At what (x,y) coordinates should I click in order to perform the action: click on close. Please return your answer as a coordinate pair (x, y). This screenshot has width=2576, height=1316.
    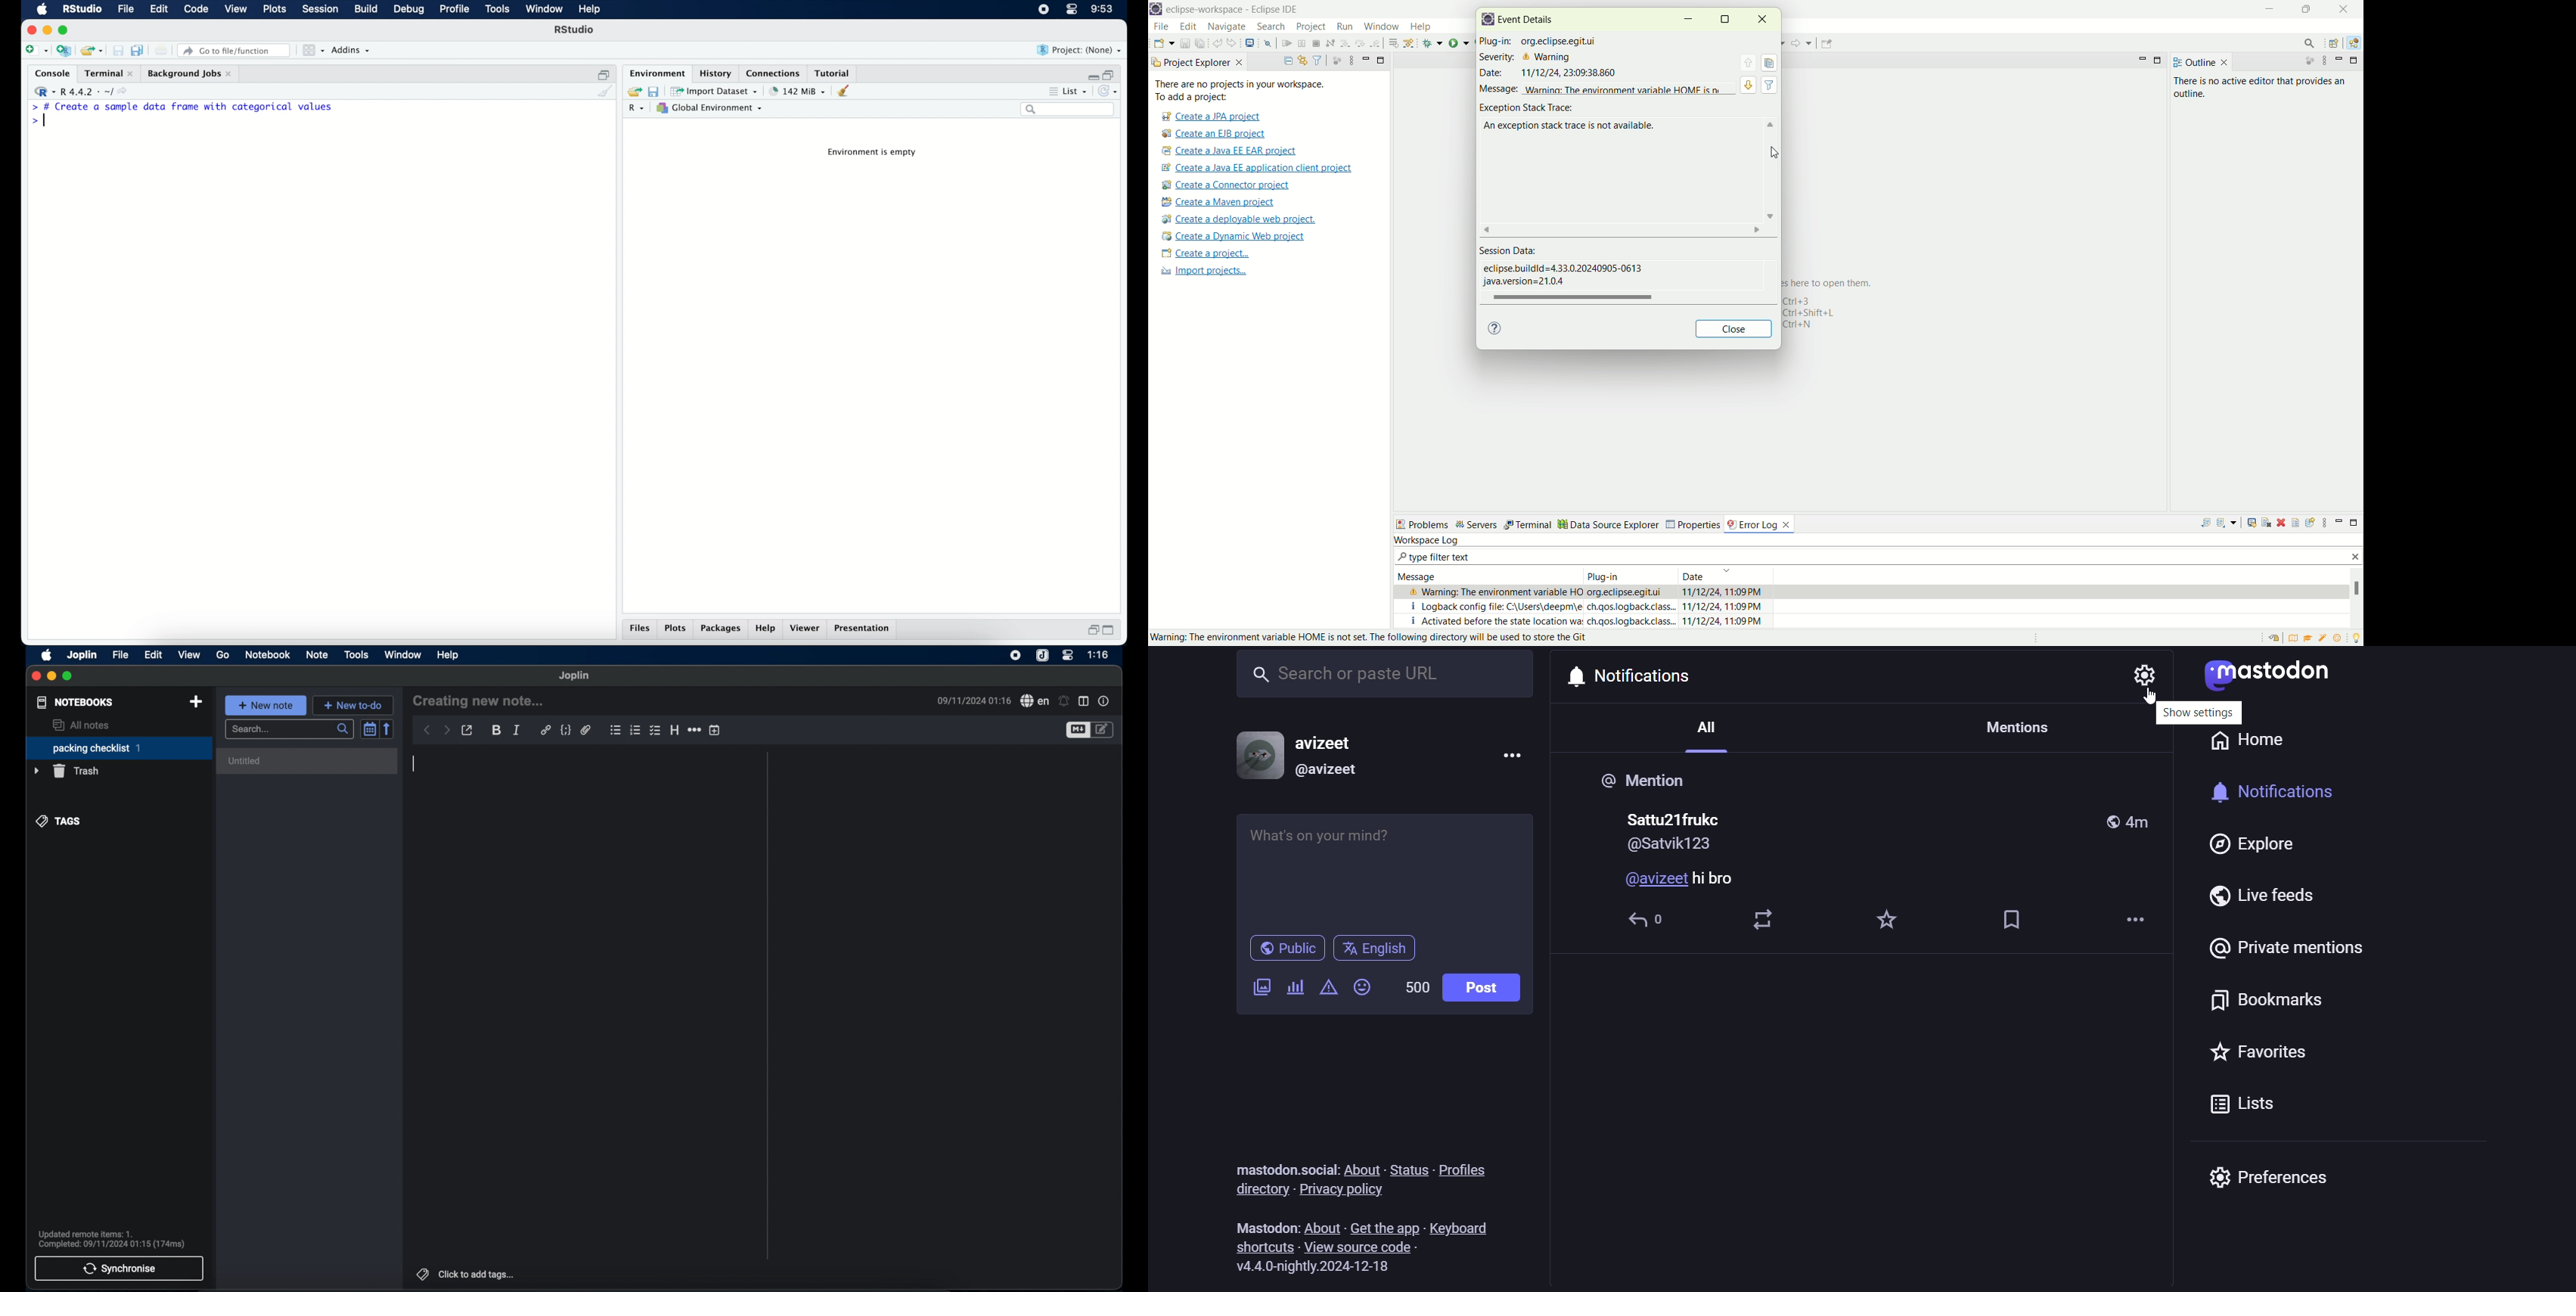
    Looking at the image, I should click on (1762, 20).